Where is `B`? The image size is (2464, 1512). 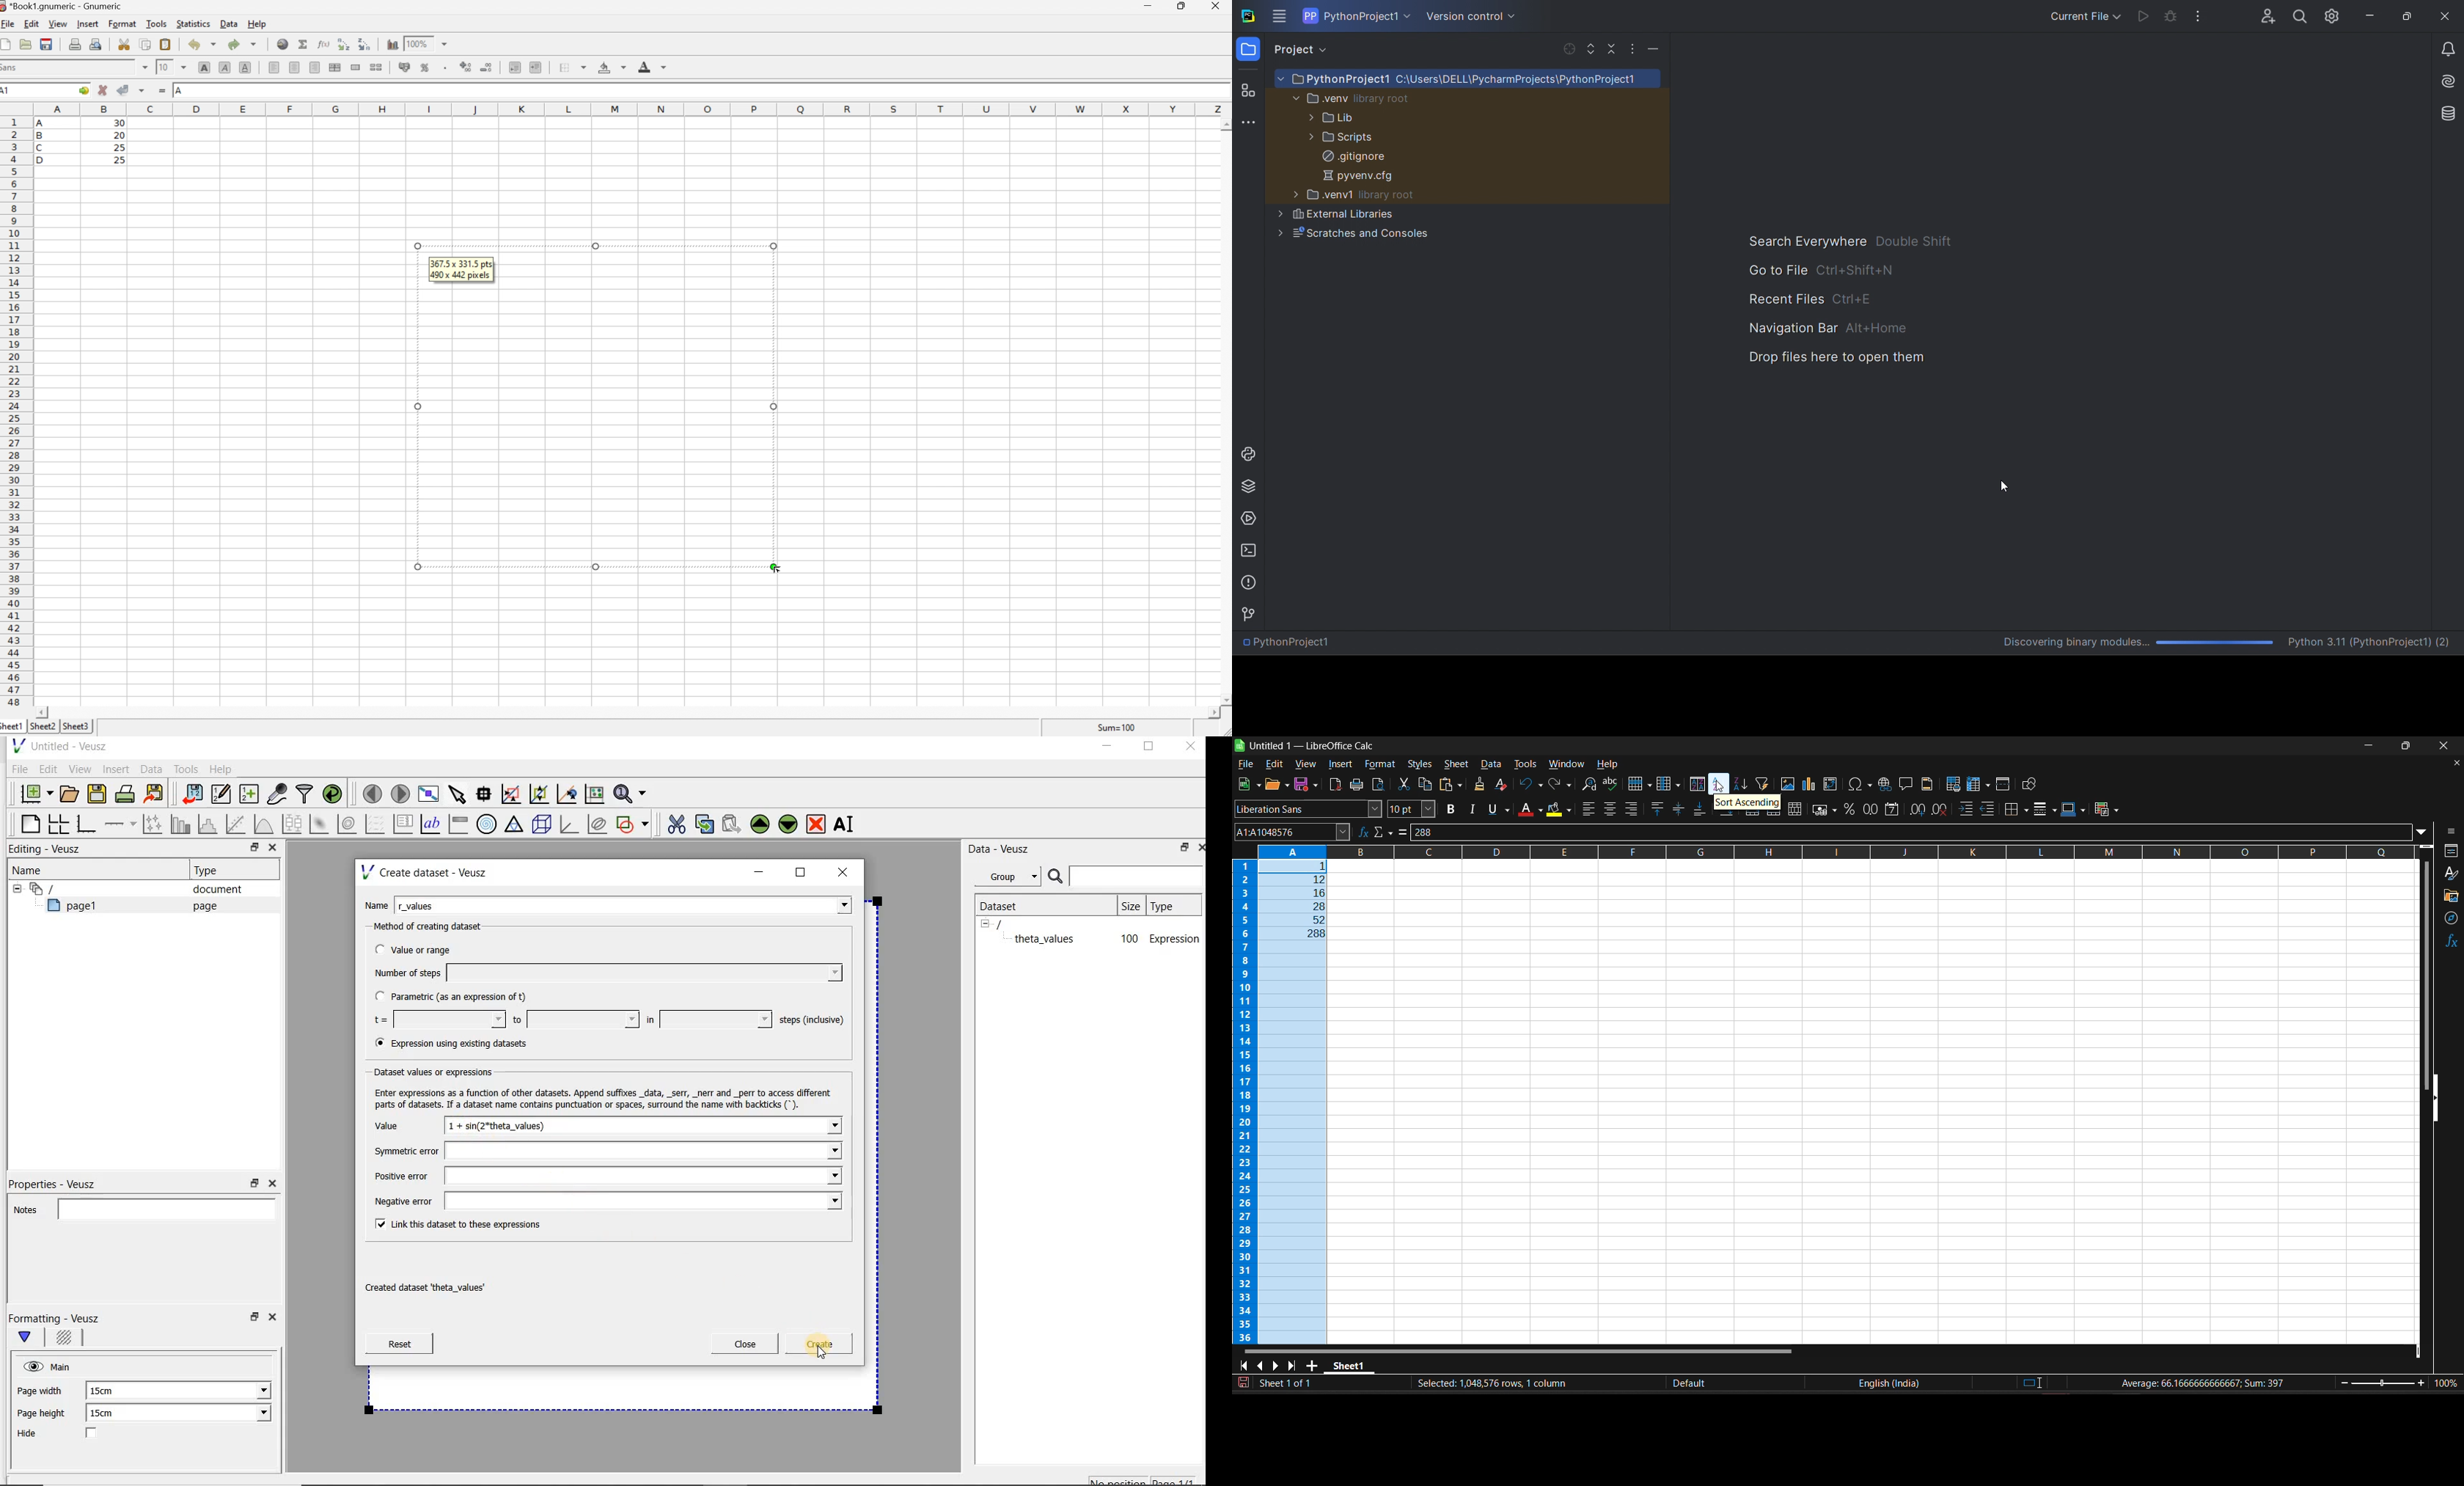 B is located at coordinates (43, 137).